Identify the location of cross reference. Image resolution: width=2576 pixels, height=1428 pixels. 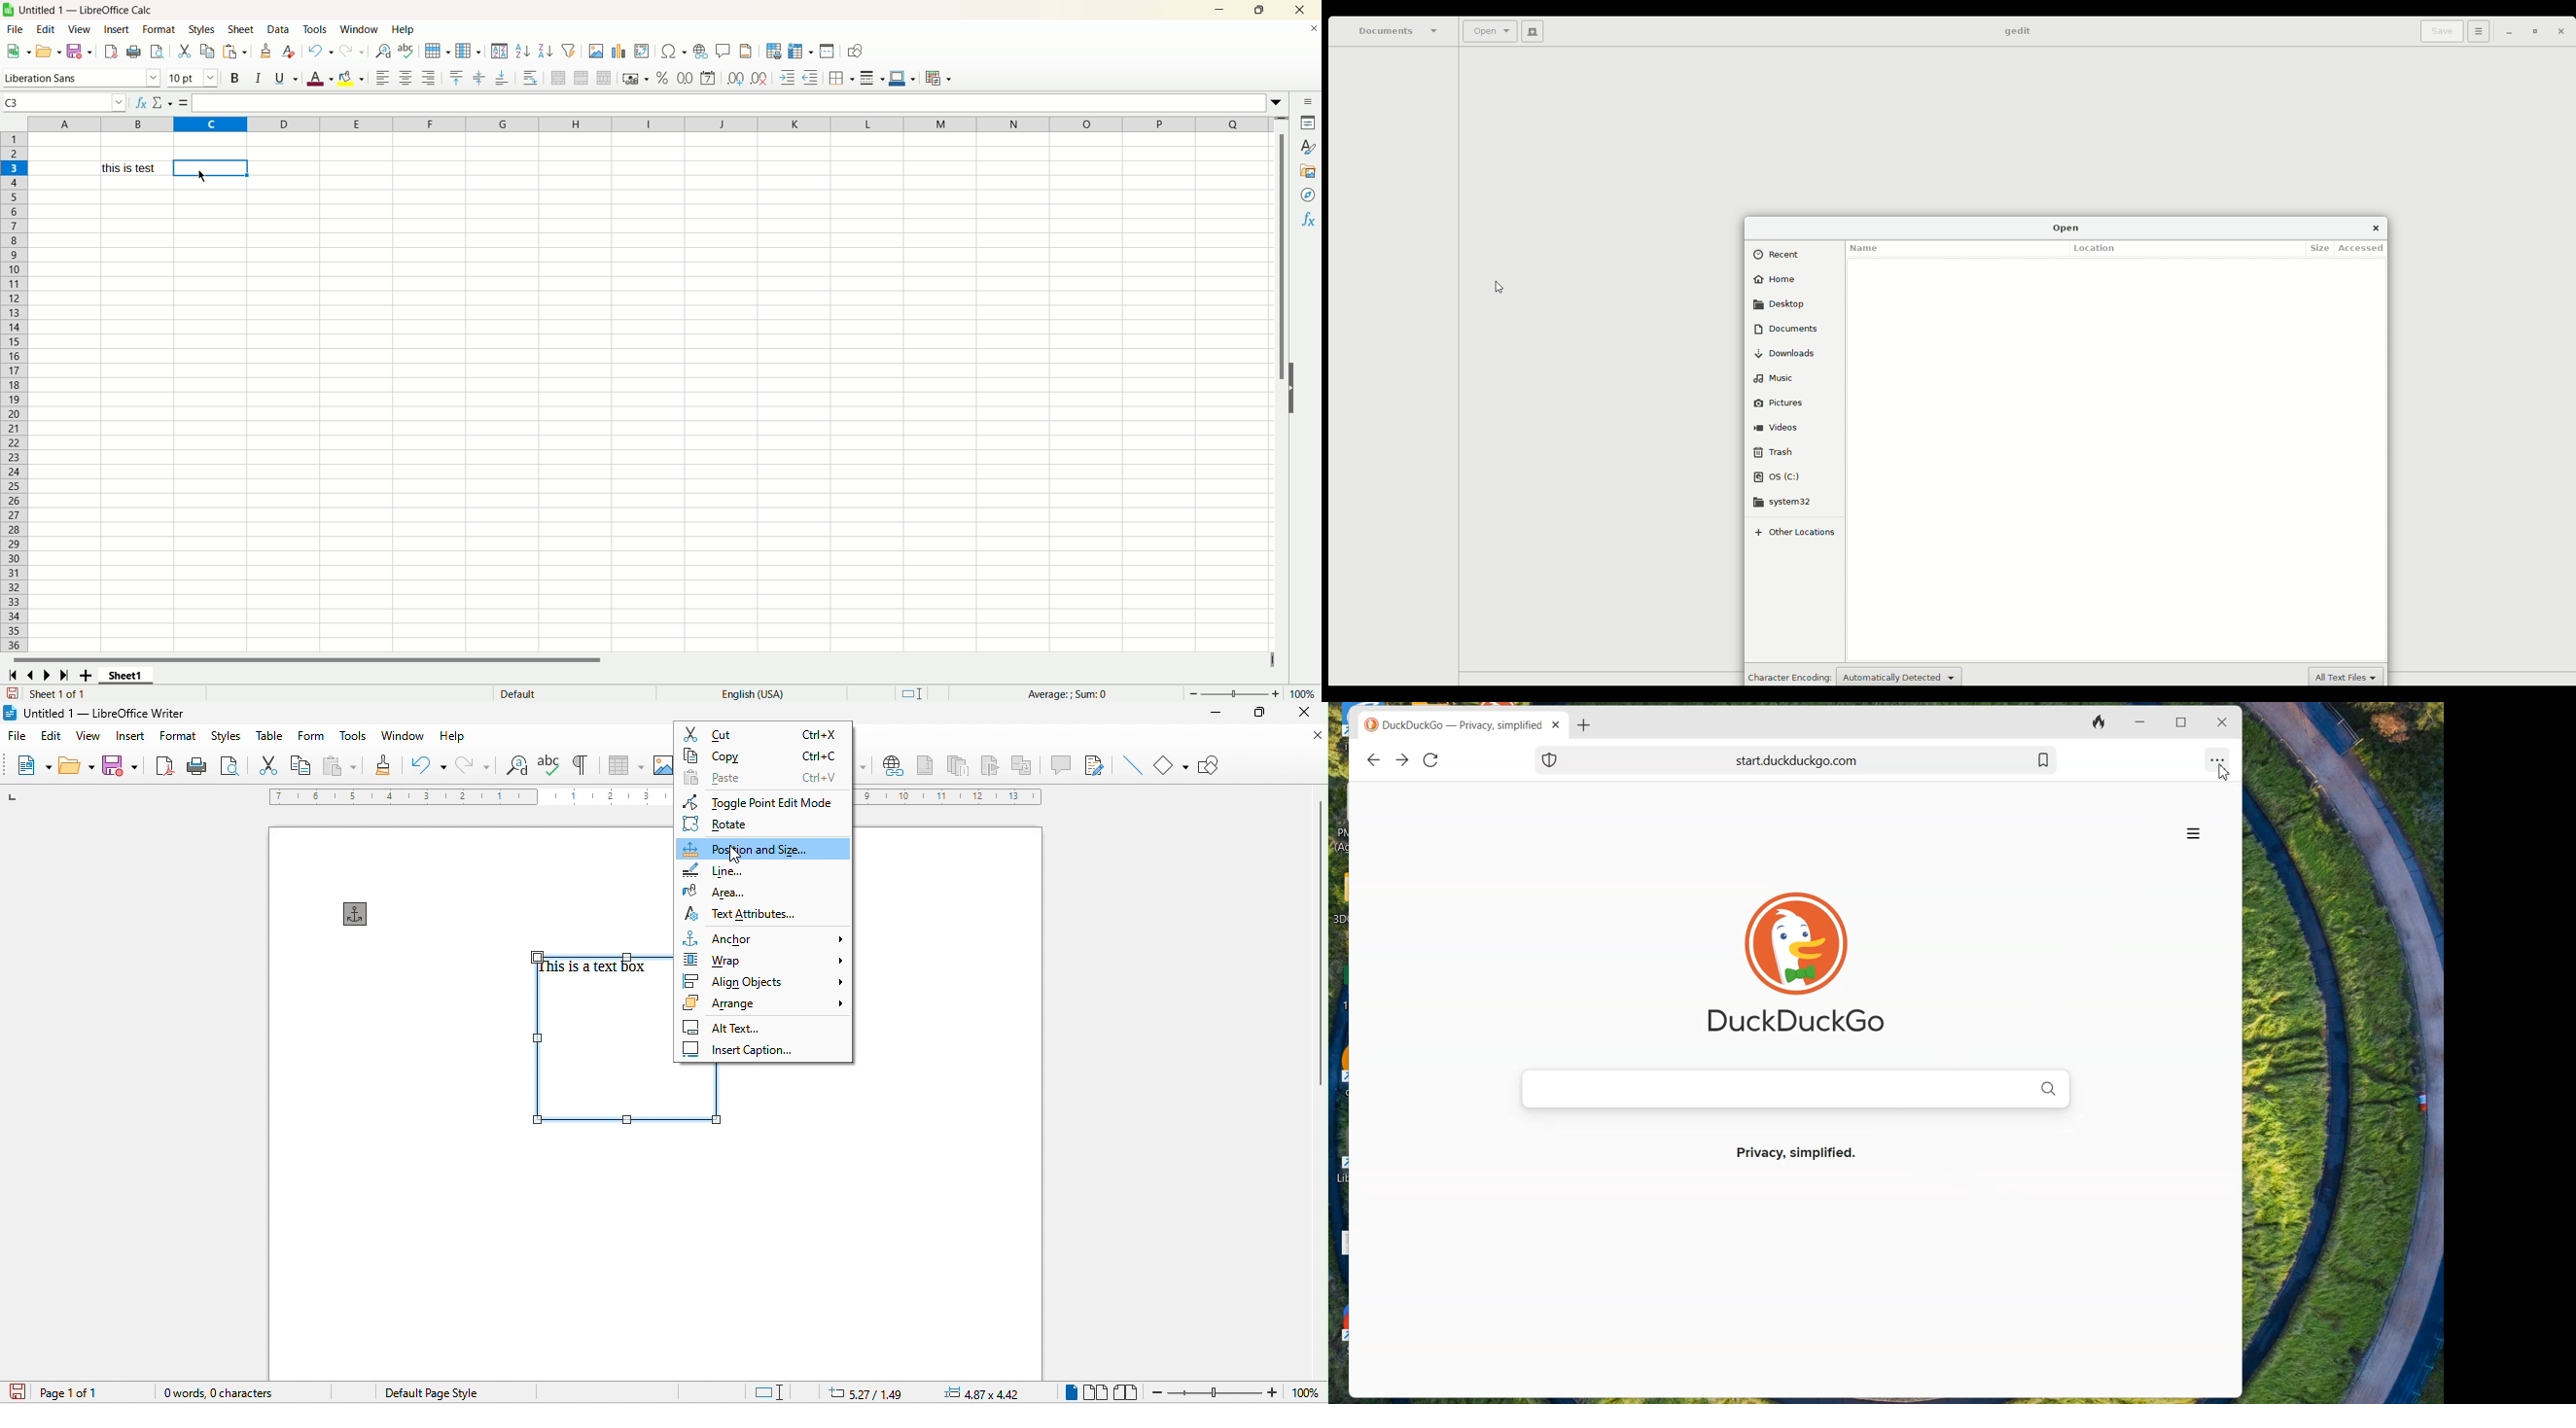
(1027, 764).